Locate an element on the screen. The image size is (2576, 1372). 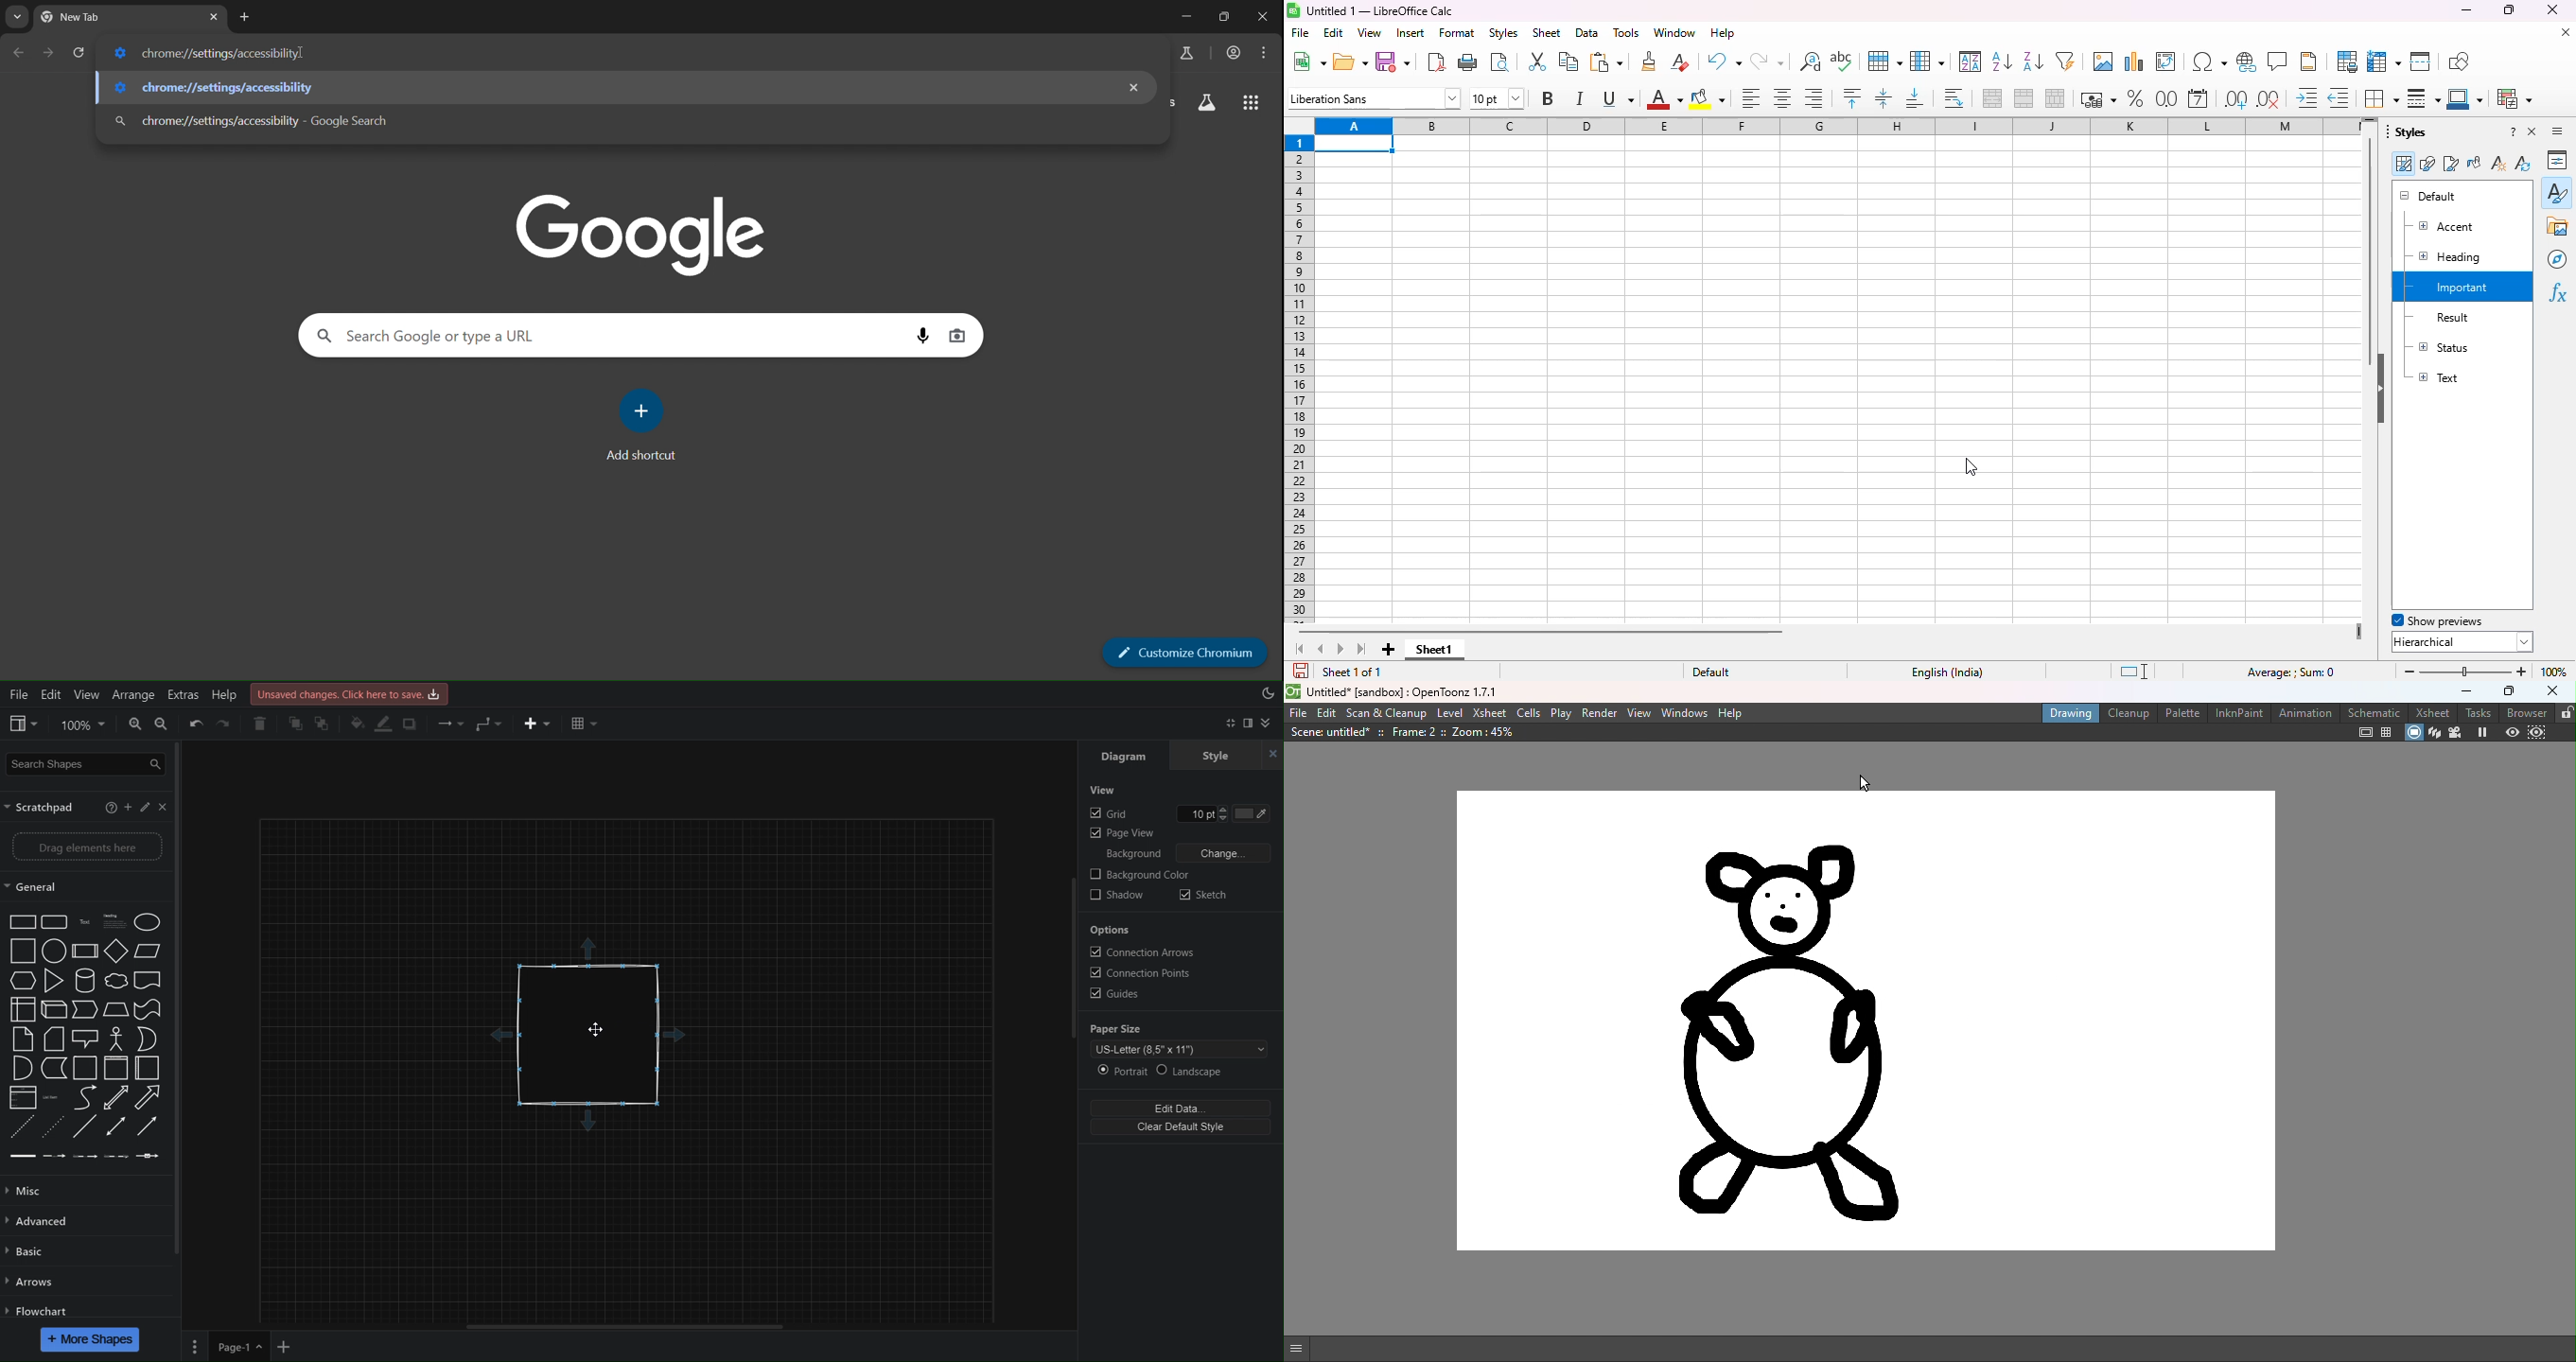
Guides is located at coordinates (1118, 994).